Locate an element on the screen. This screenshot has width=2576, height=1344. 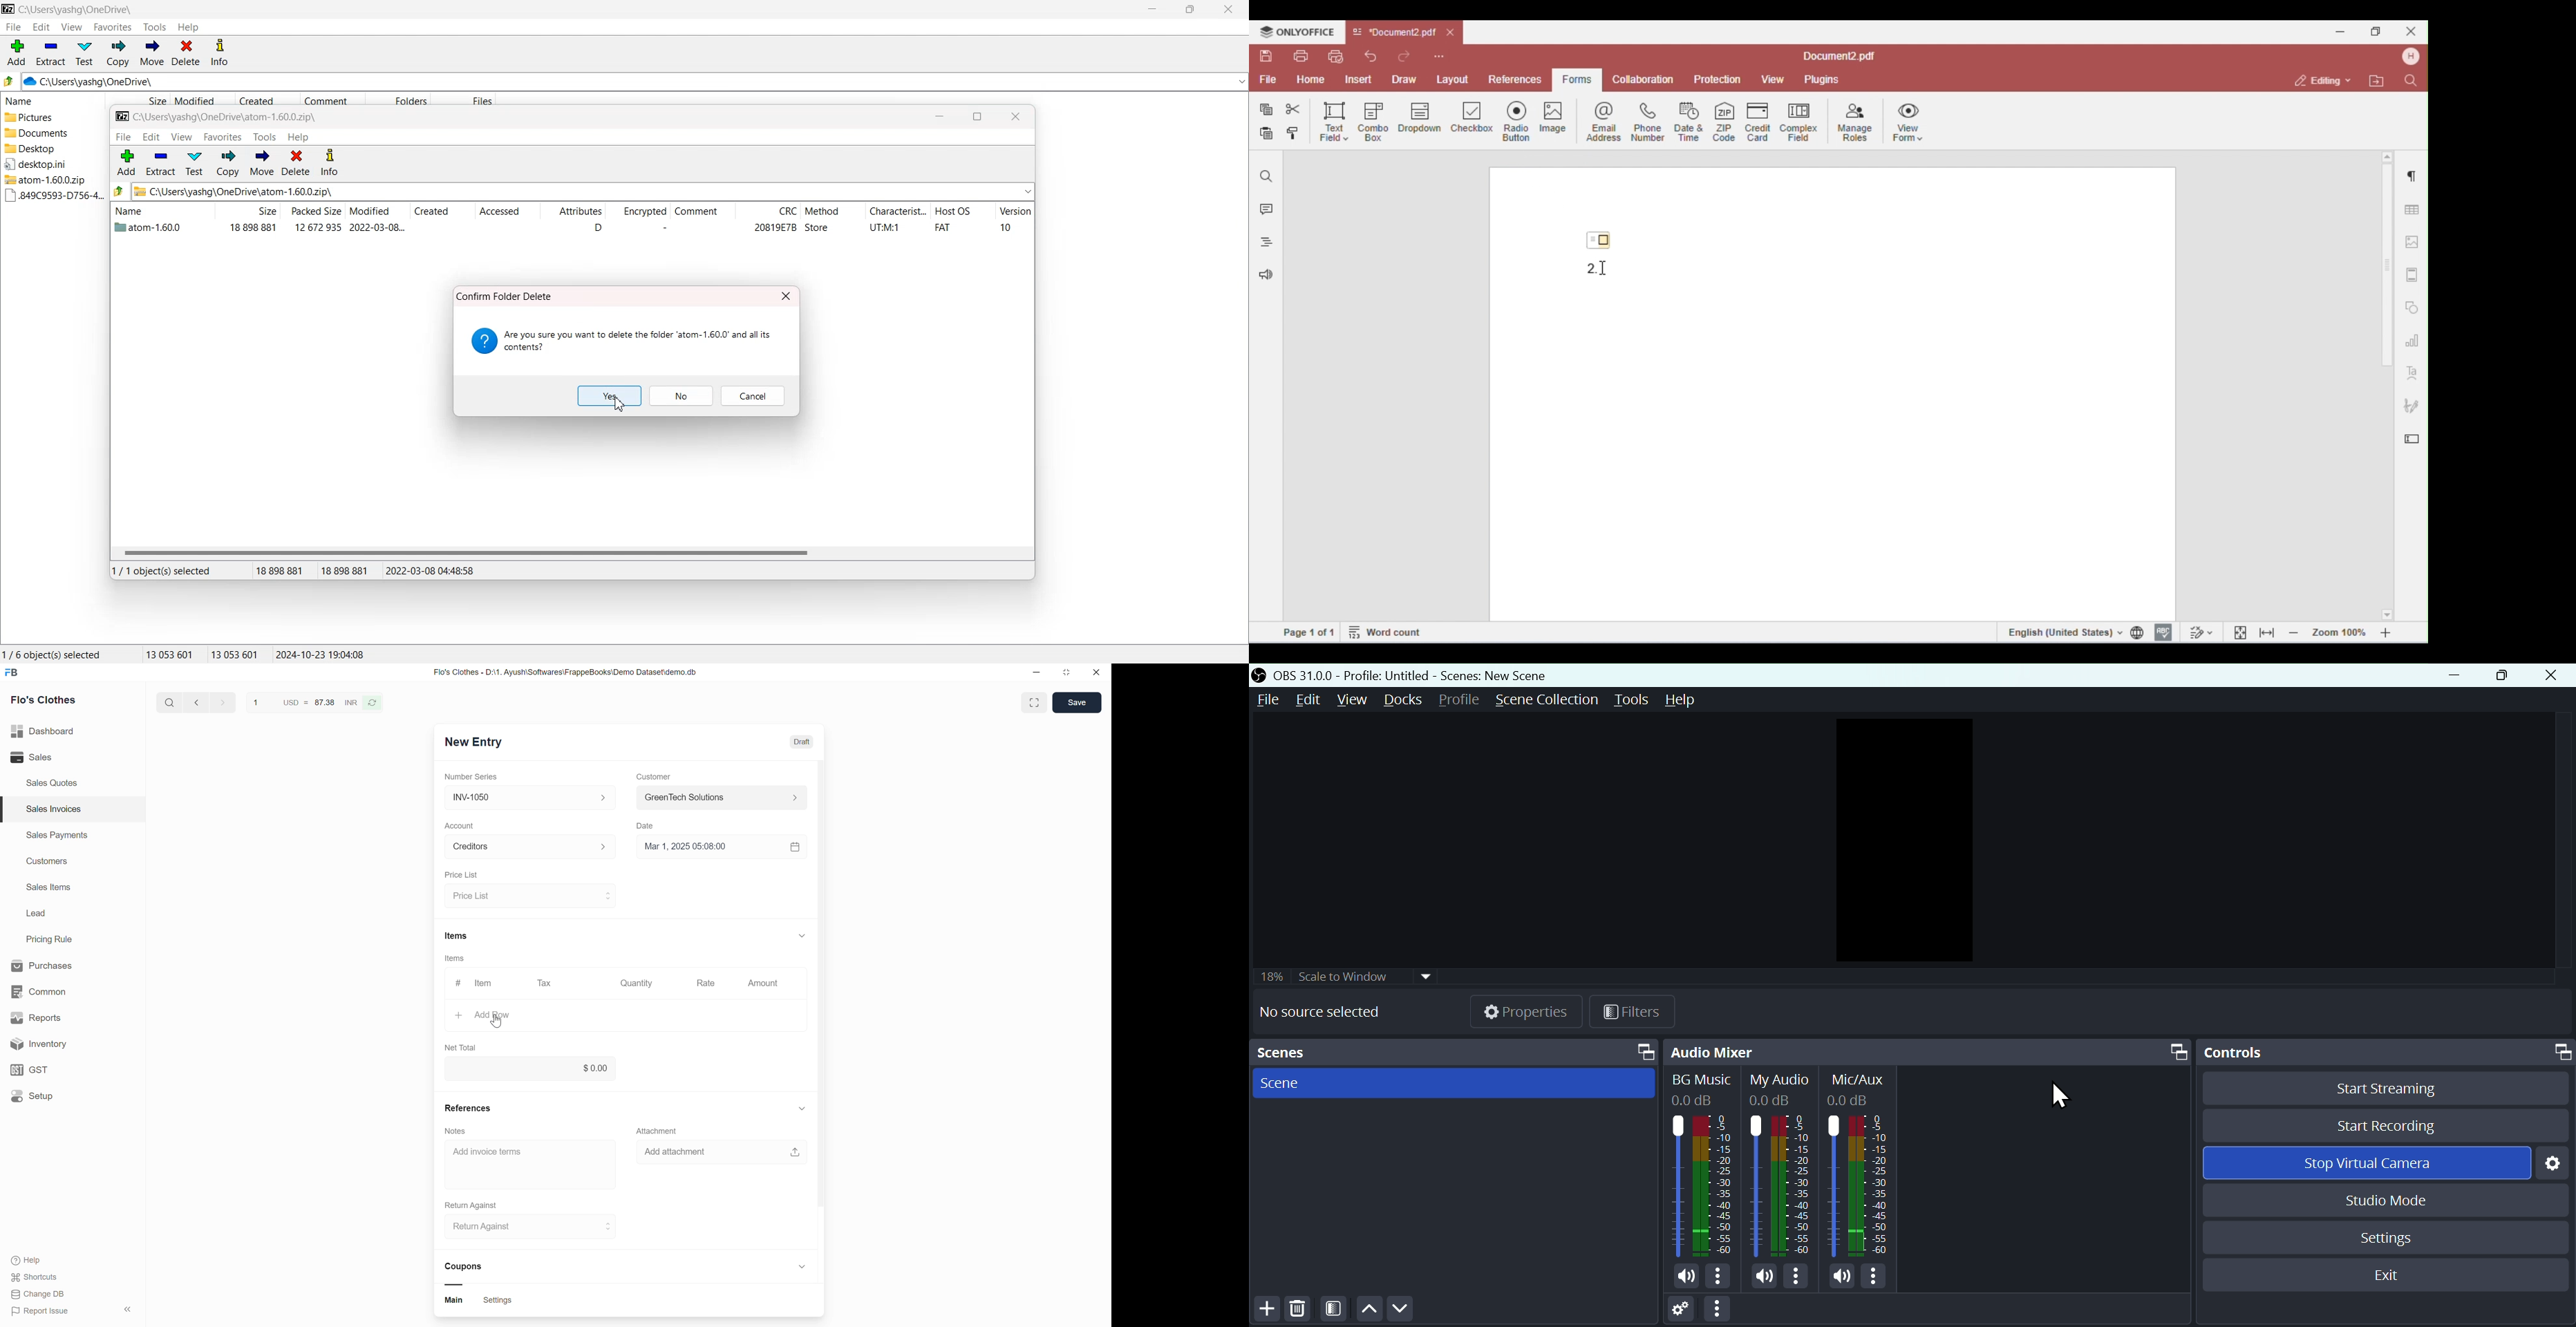
18 898 881 is located at coordinates (349, 571).